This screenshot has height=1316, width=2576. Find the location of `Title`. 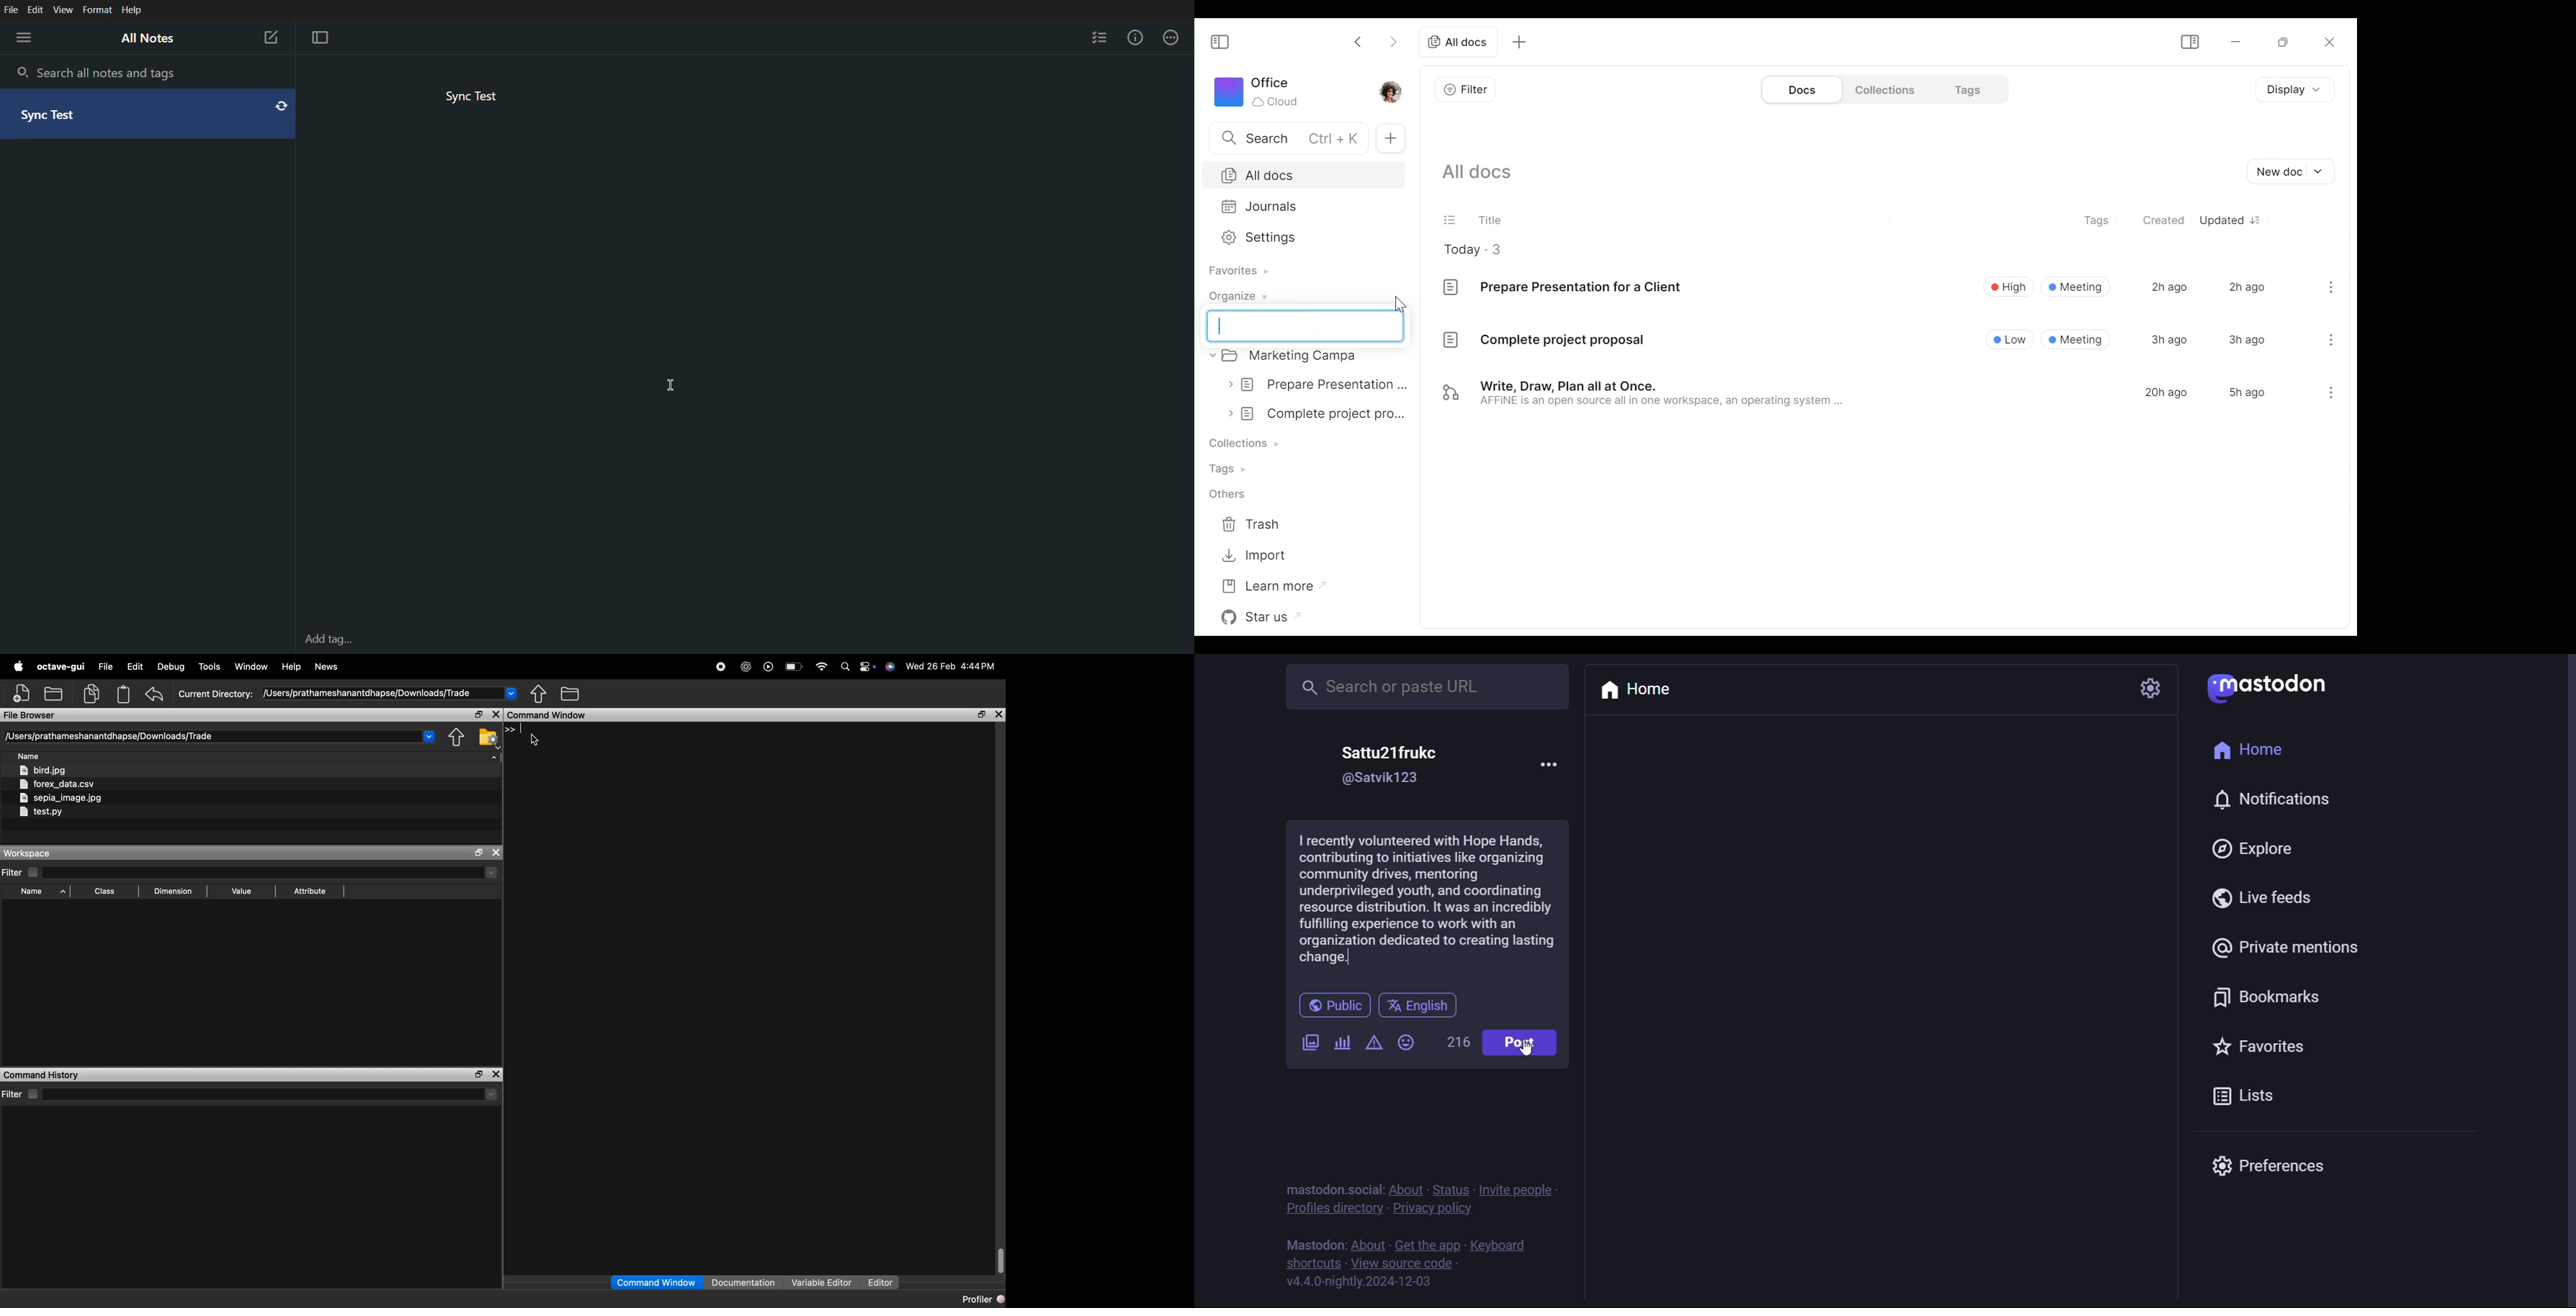

Title is located at coordinates (1491, 217).